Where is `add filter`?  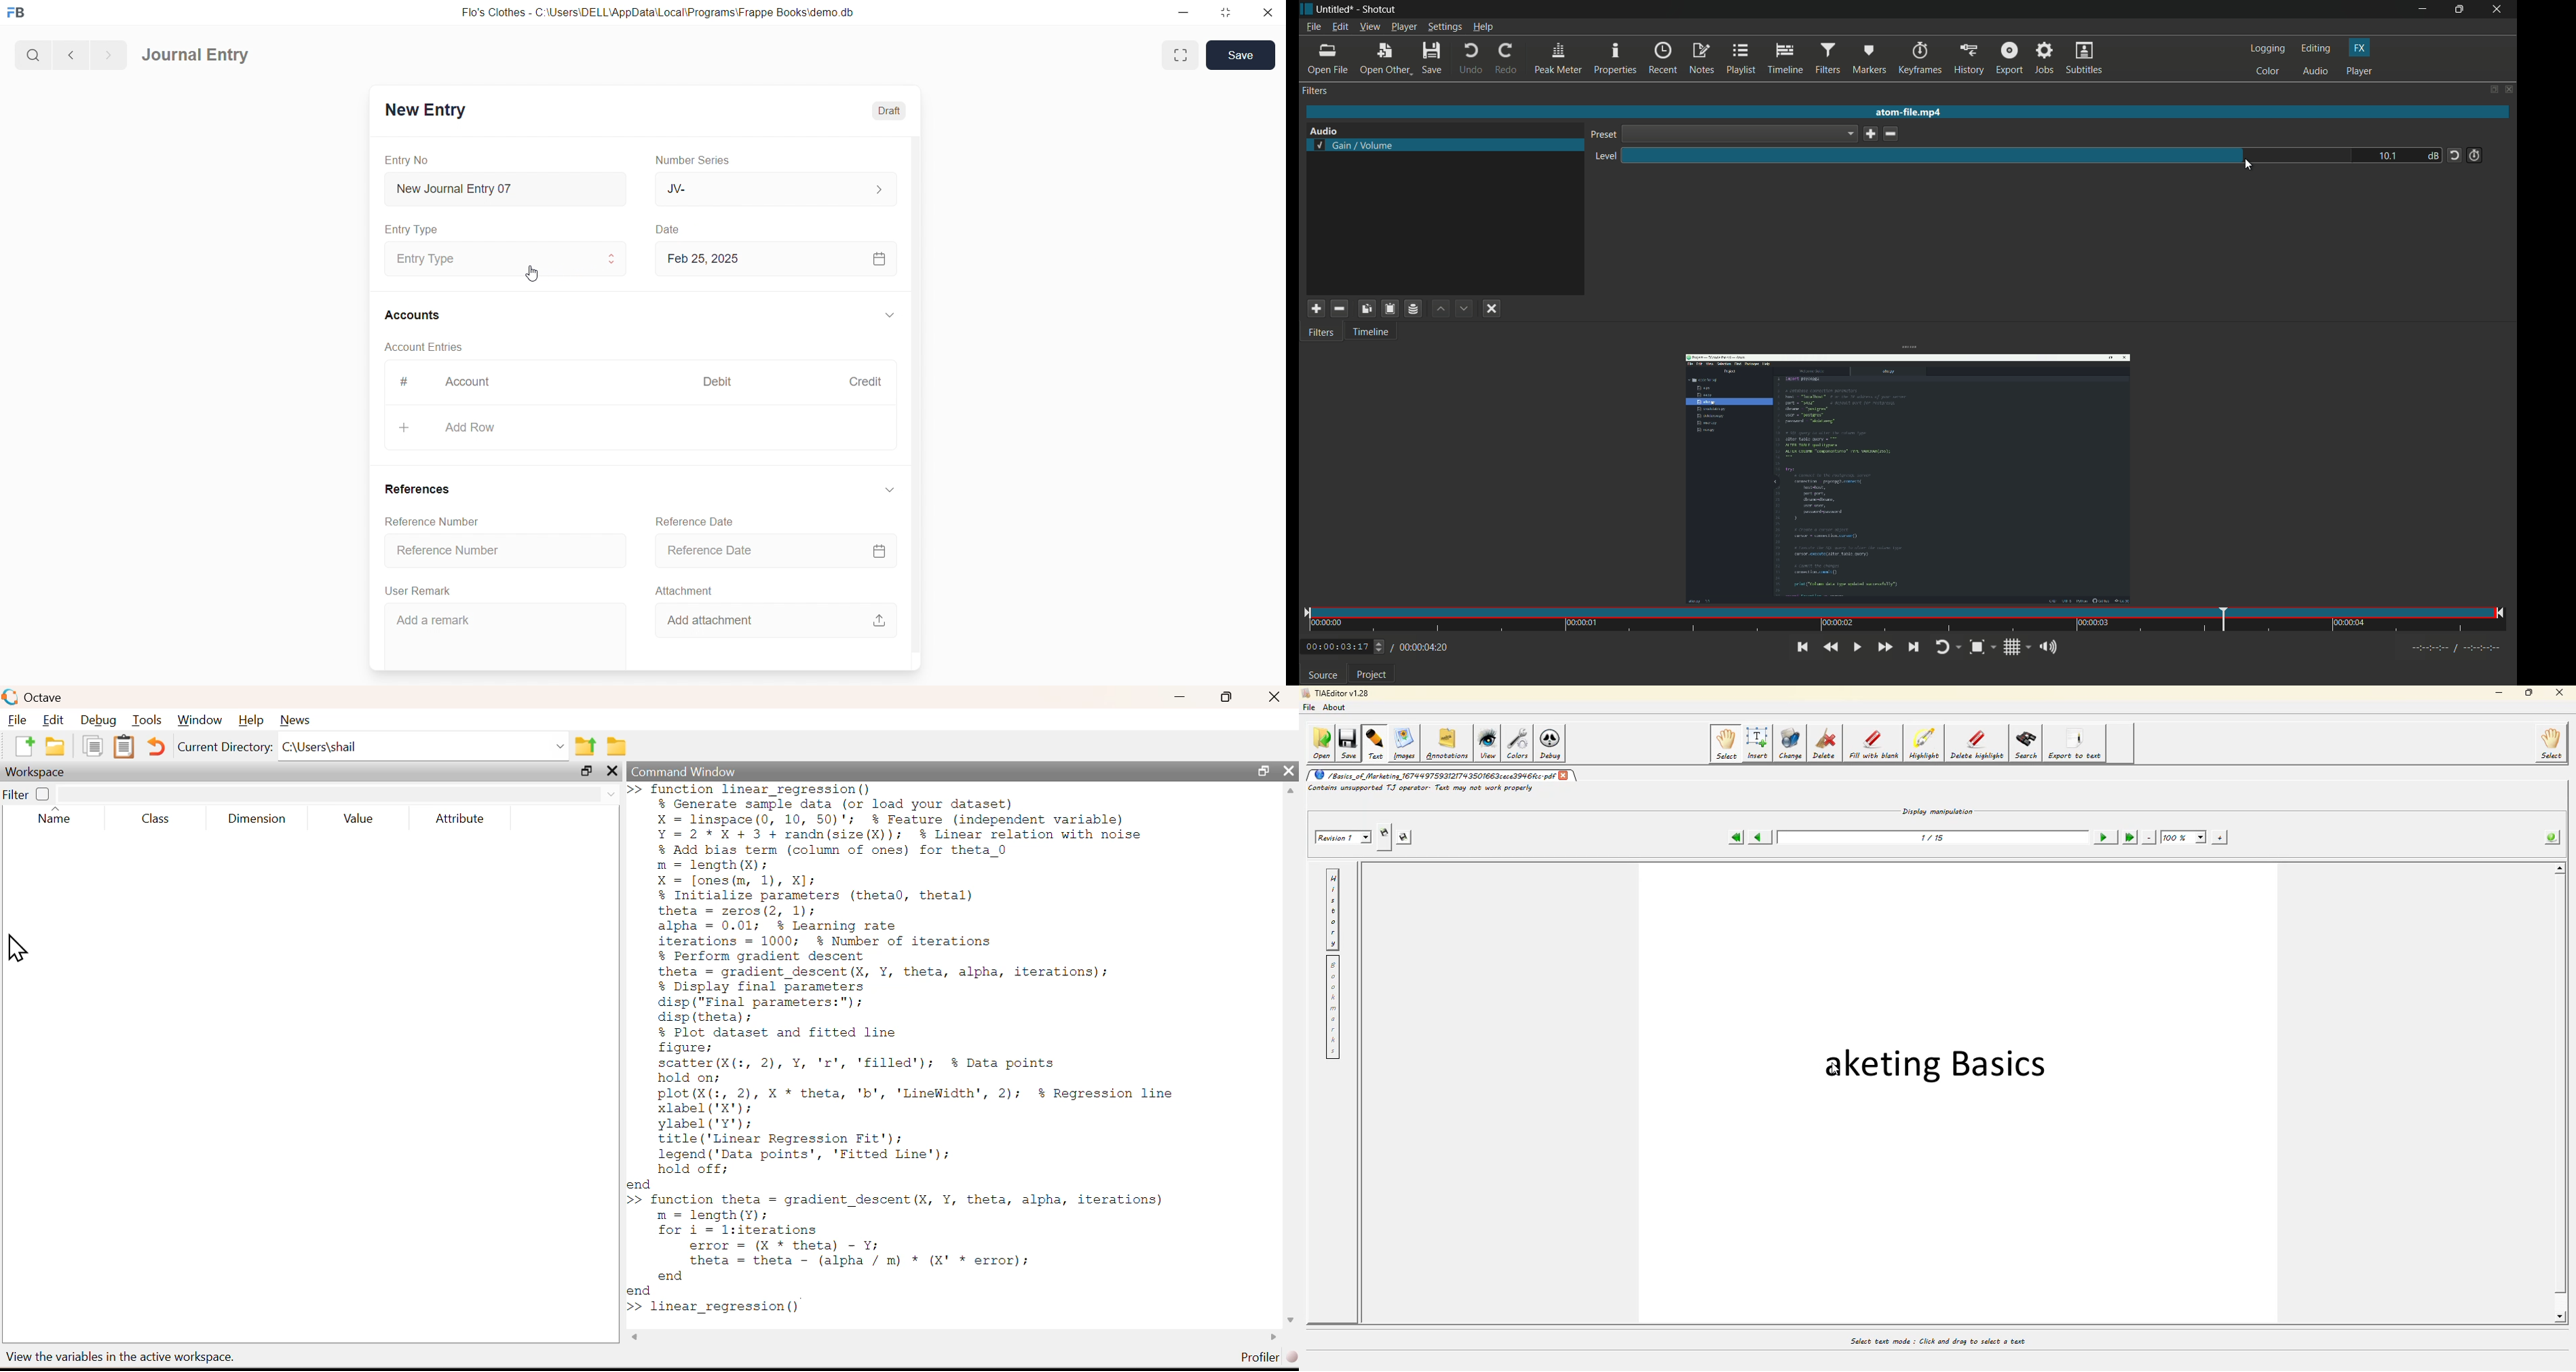
add filter is located at coordinates (1315, 308).